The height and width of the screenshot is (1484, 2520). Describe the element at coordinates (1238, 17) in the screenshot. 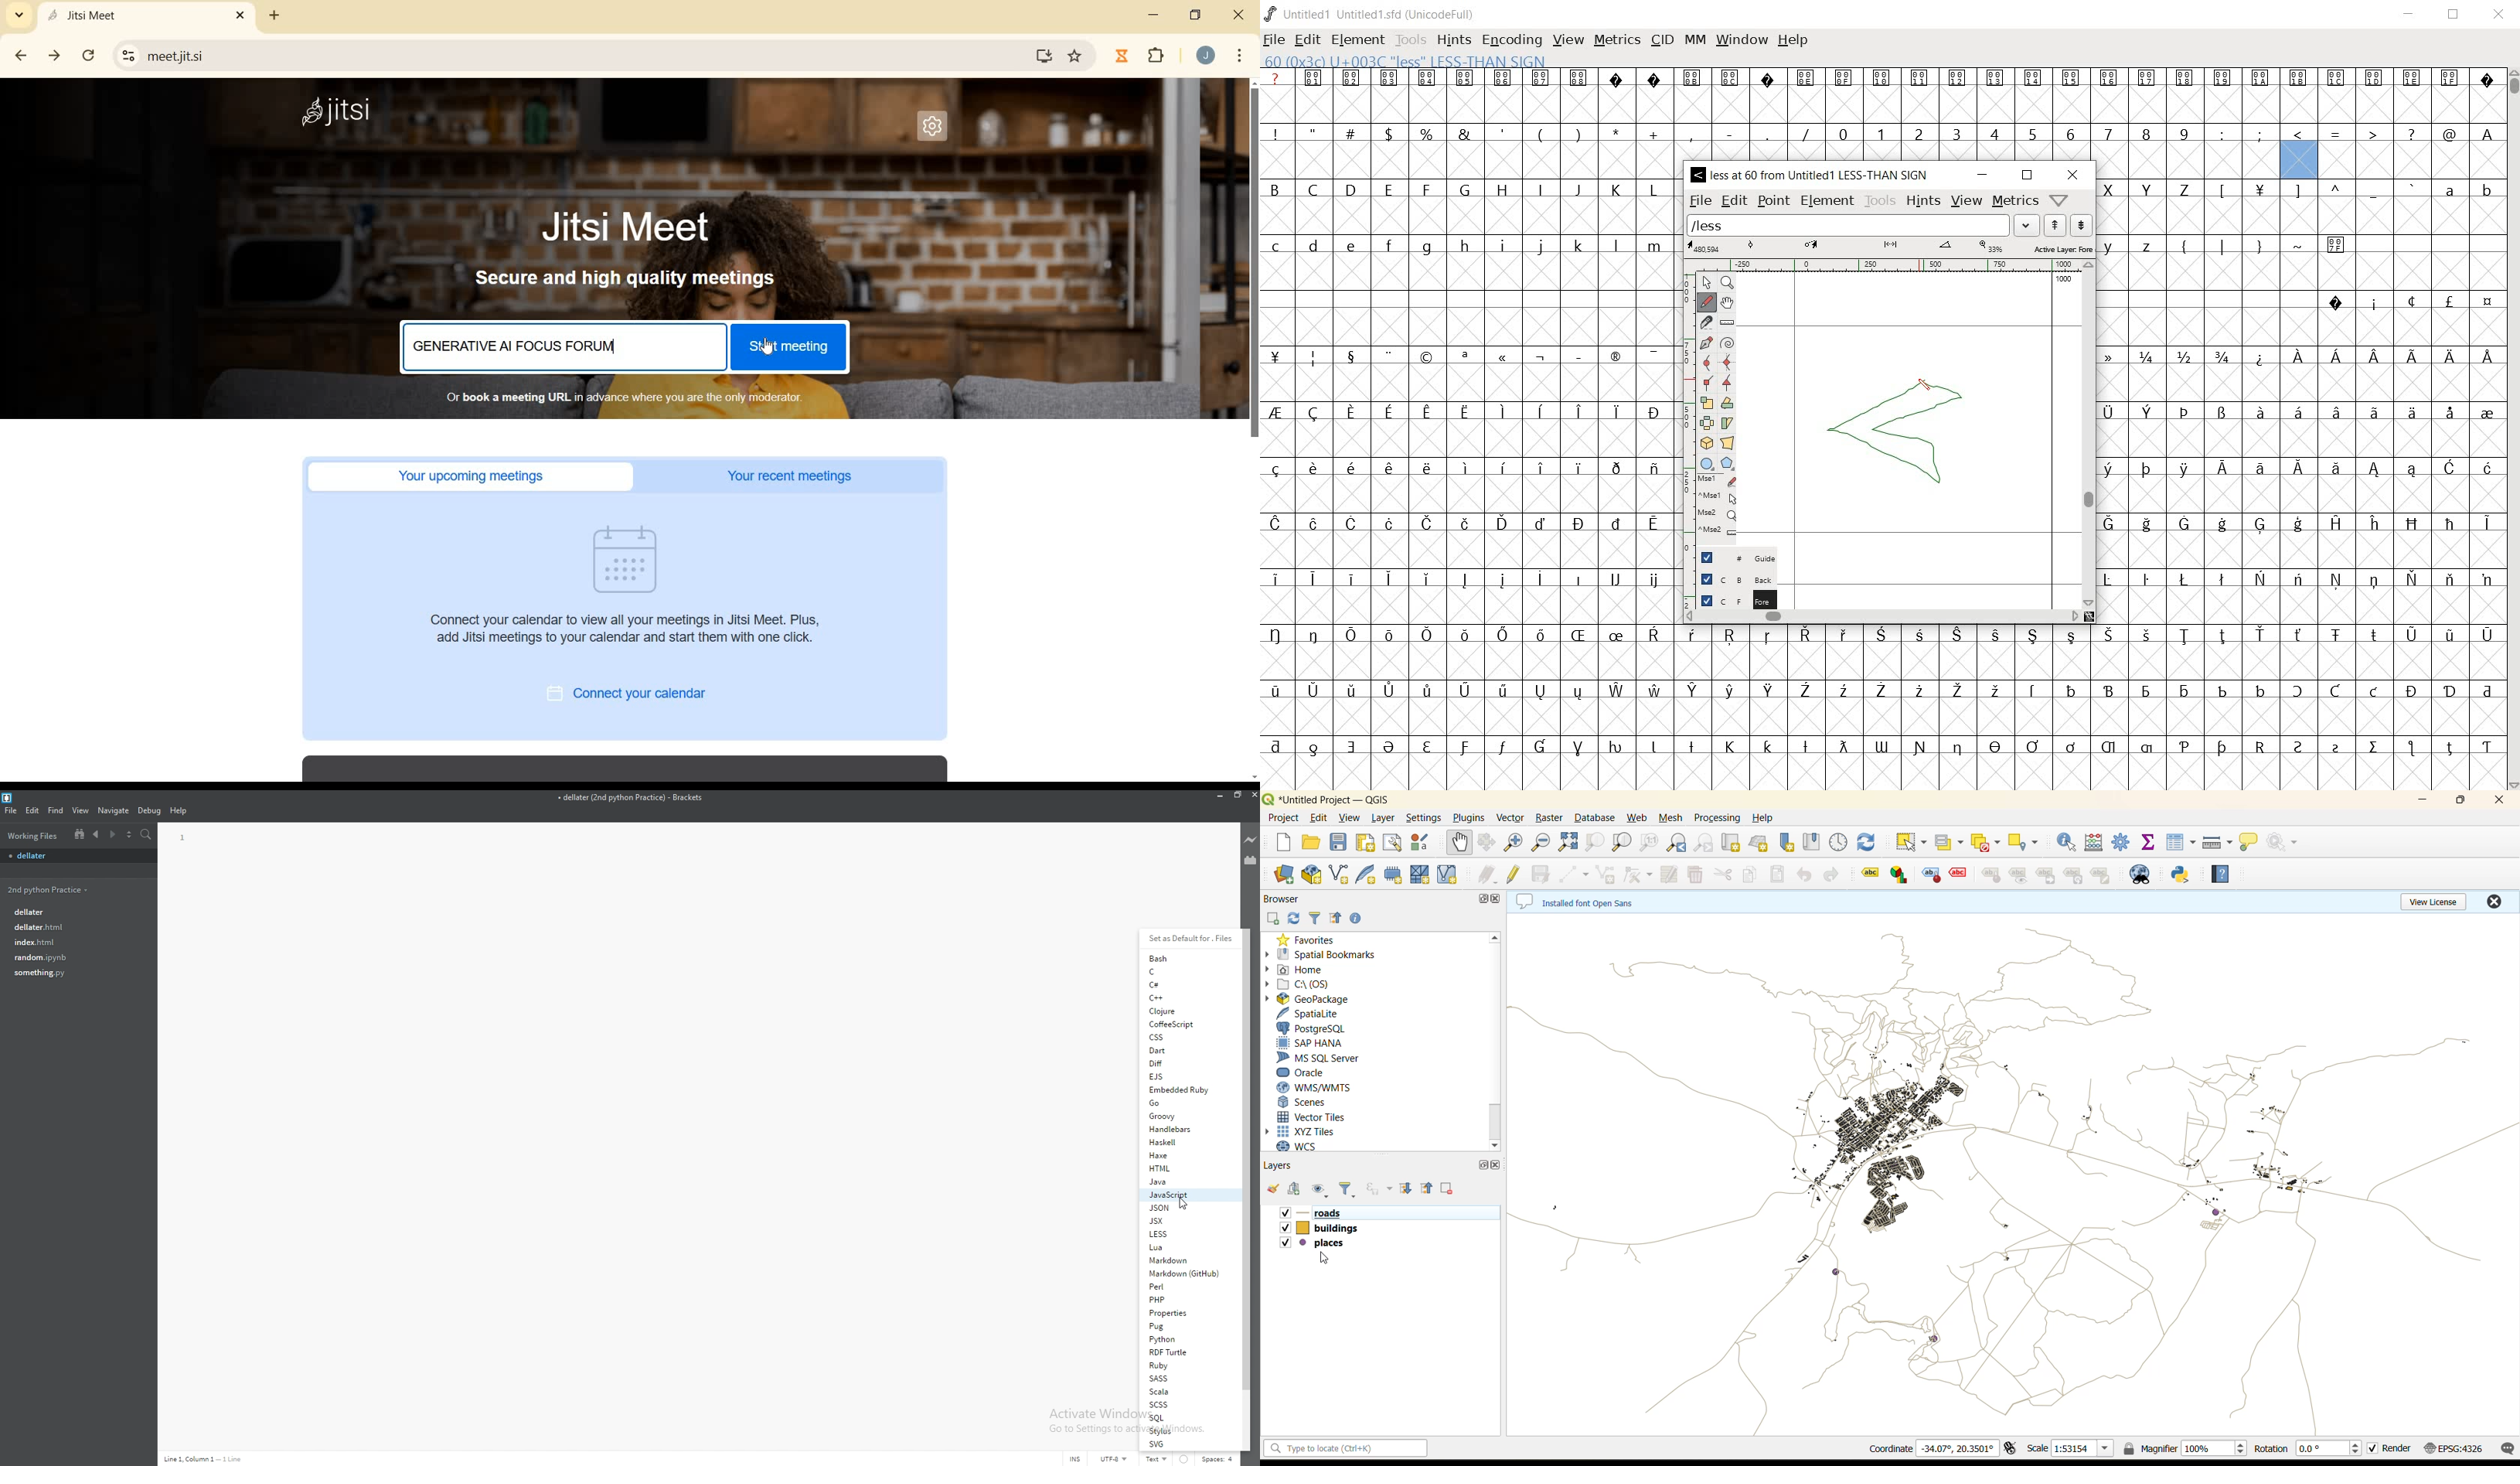

I see `CLOSE` at that location.